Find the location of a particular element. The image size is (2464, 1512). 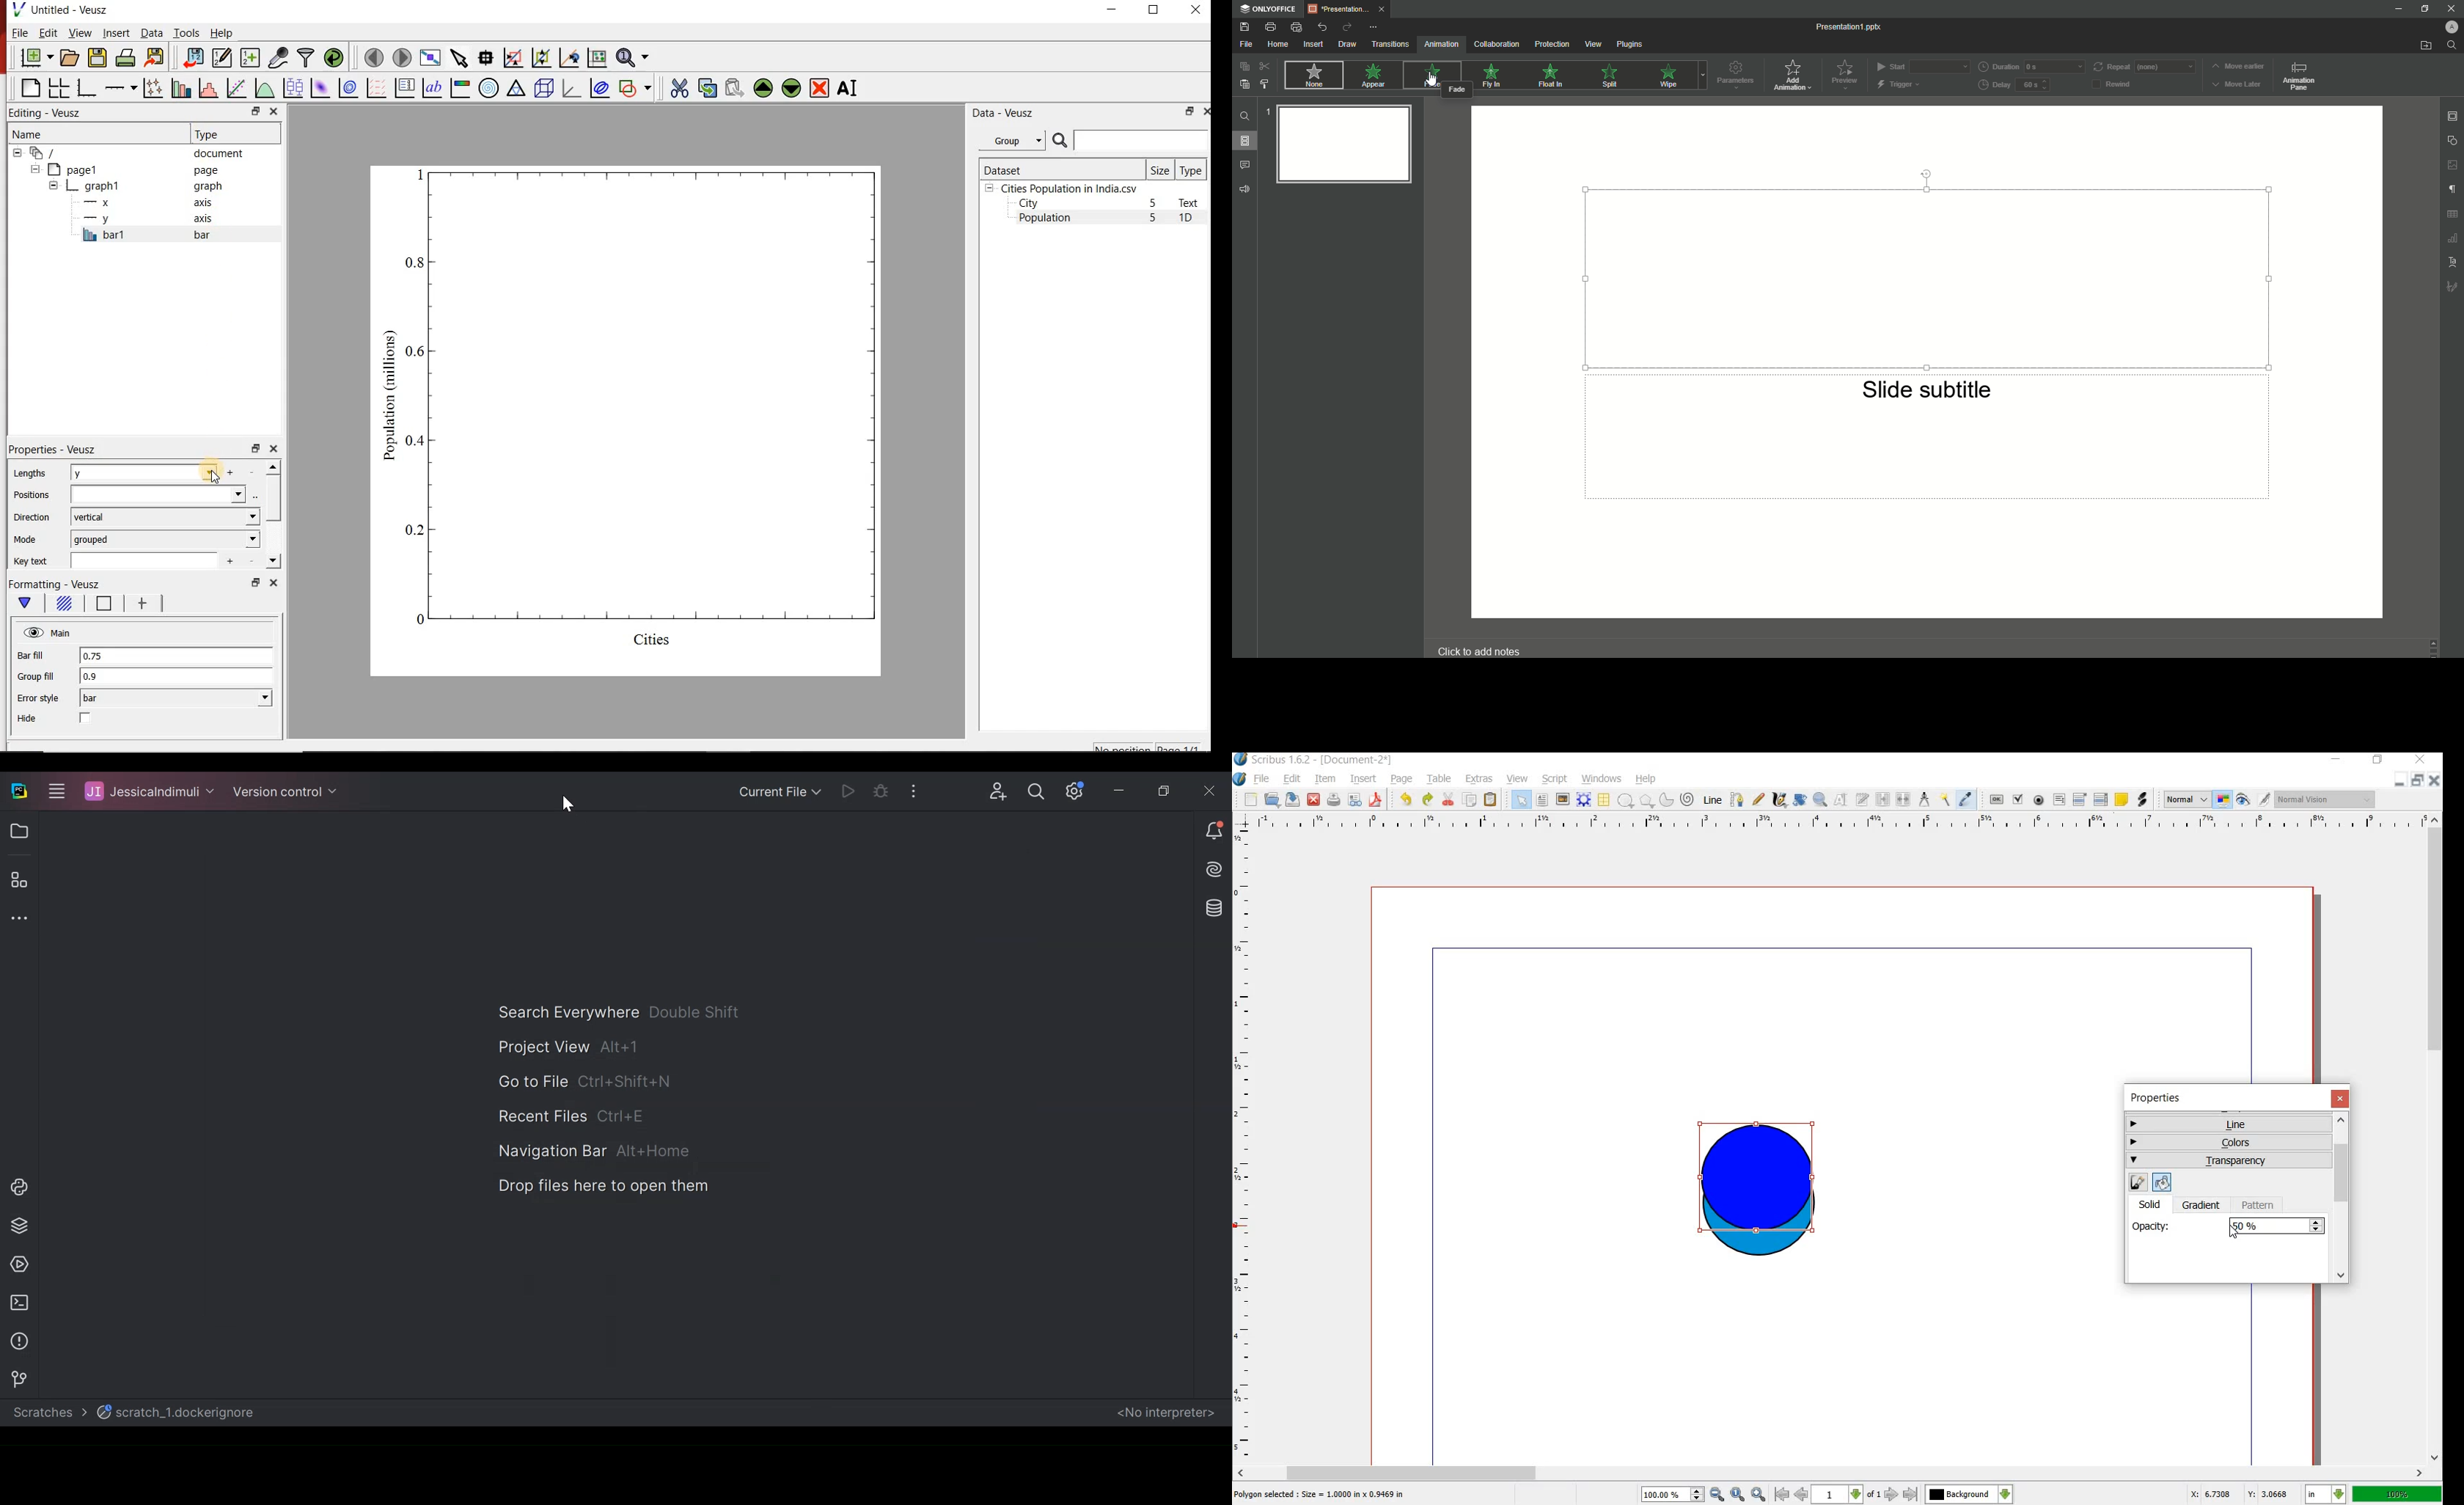

zoom in or out is located at coordinates (1820, 802).